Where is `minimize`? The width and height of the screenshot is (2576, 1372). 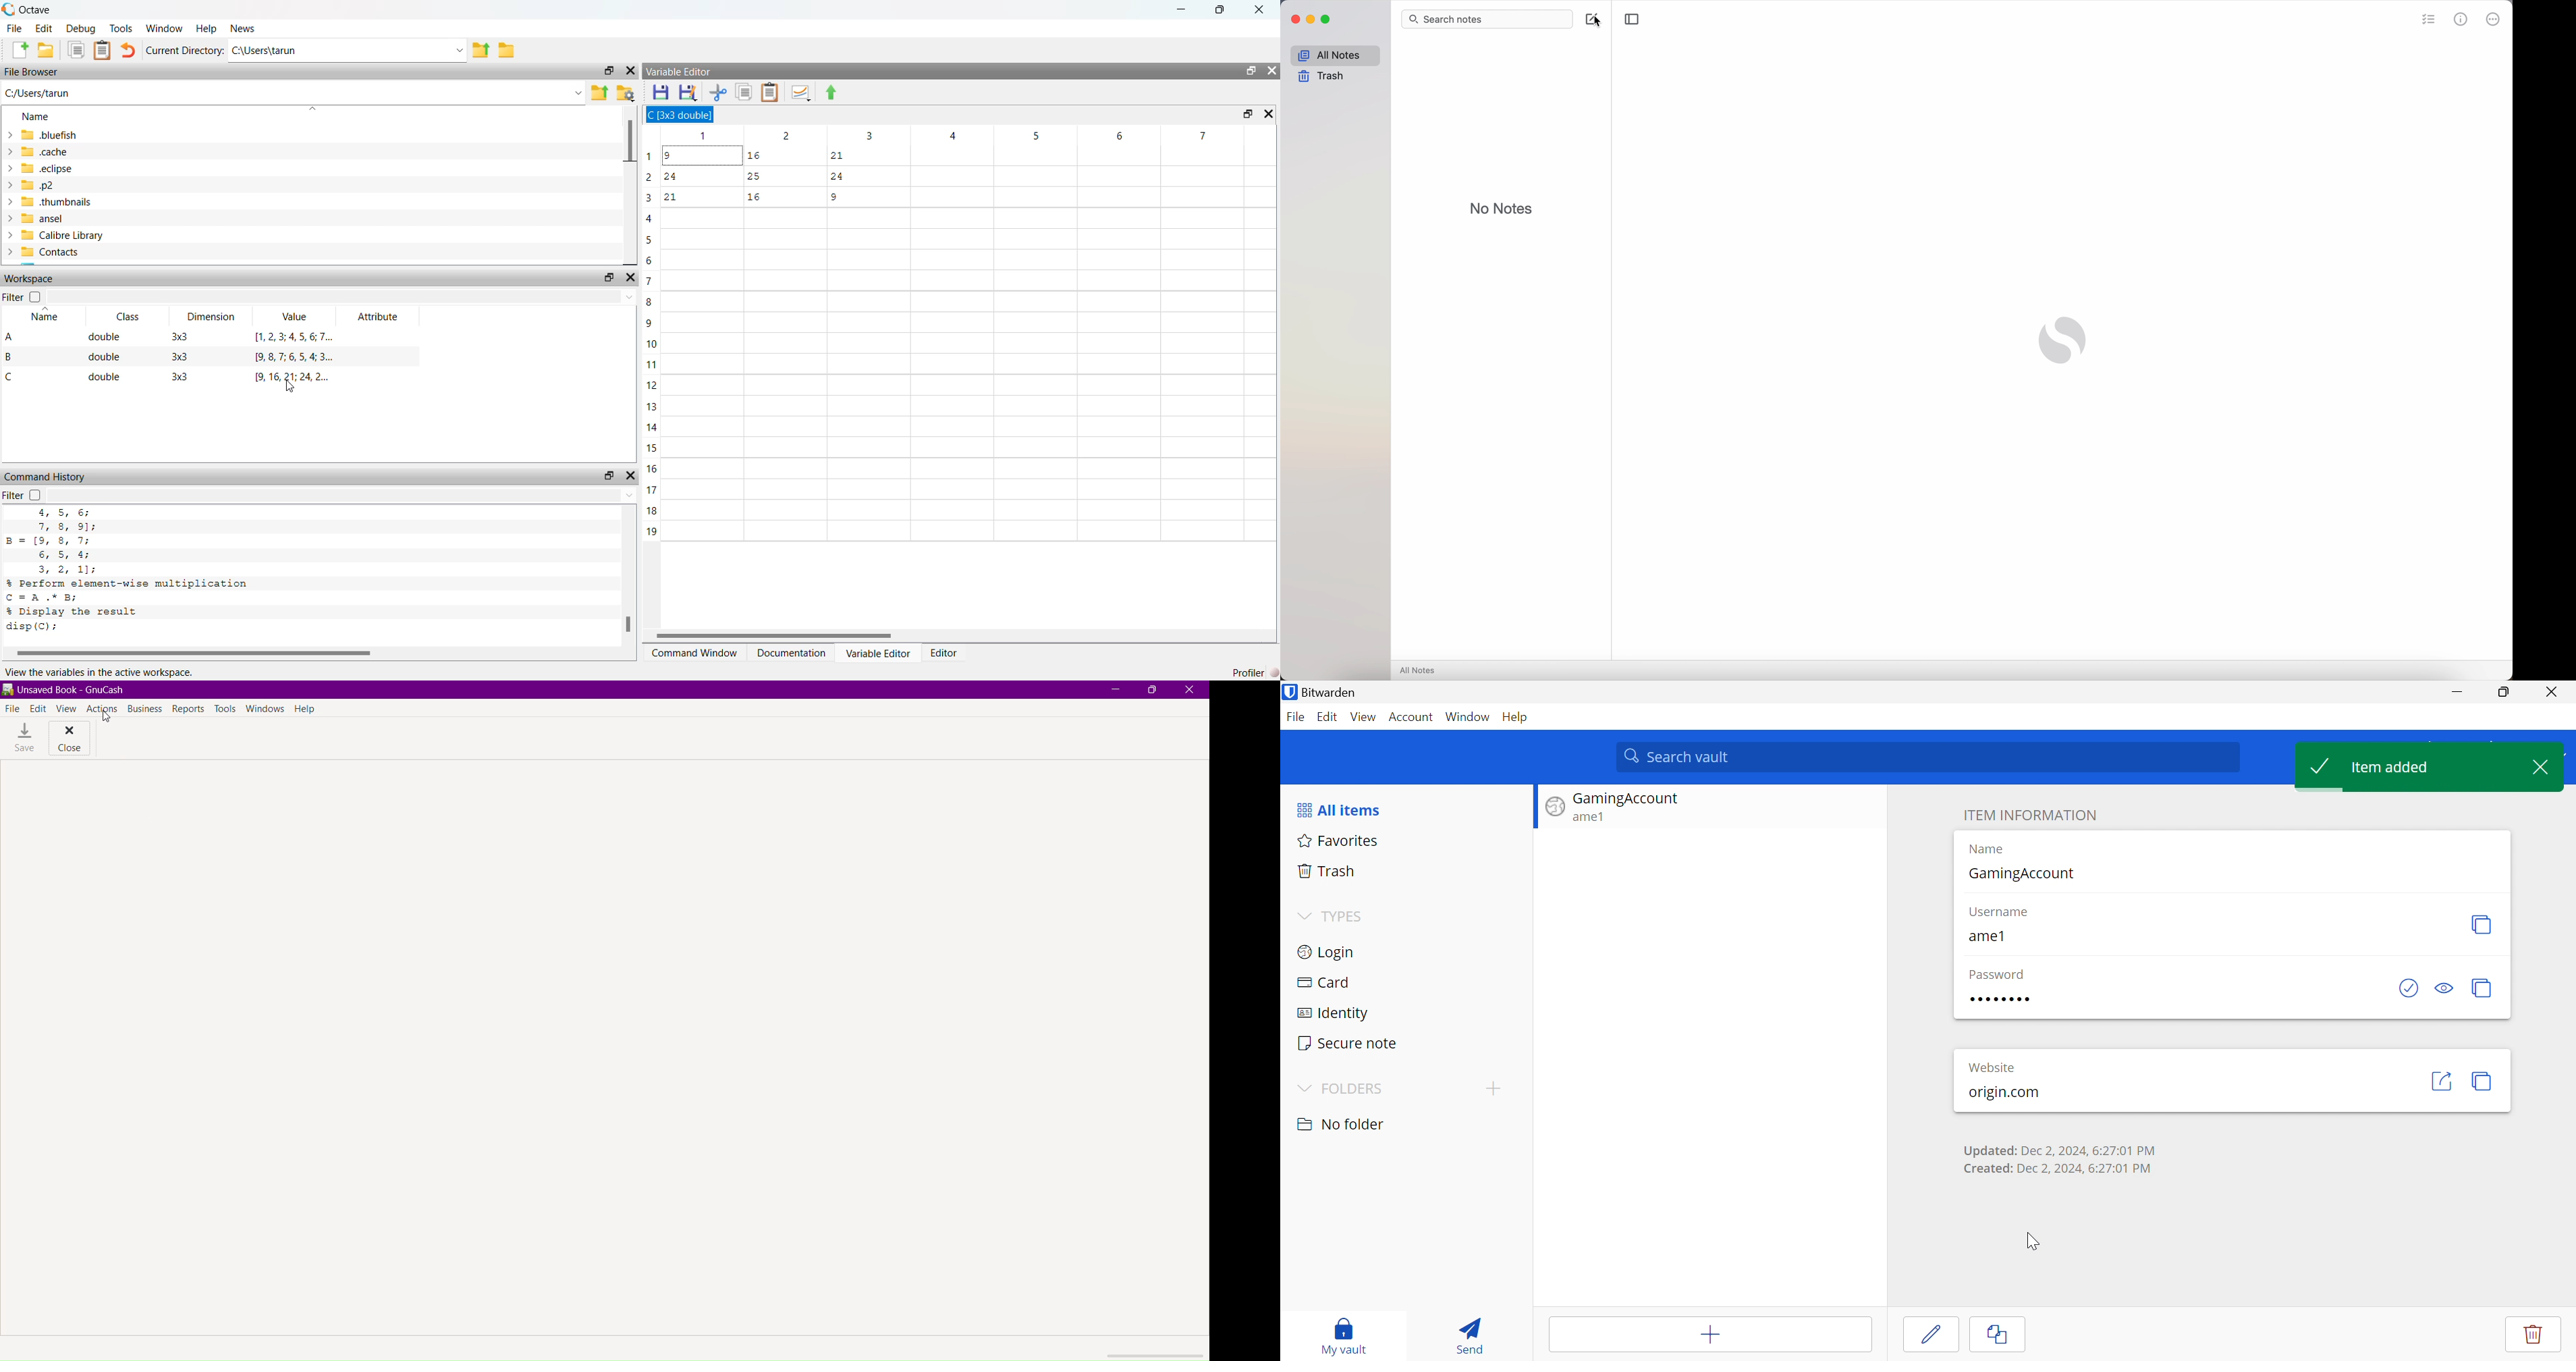 minimize is located at coordinates (1181, 11).